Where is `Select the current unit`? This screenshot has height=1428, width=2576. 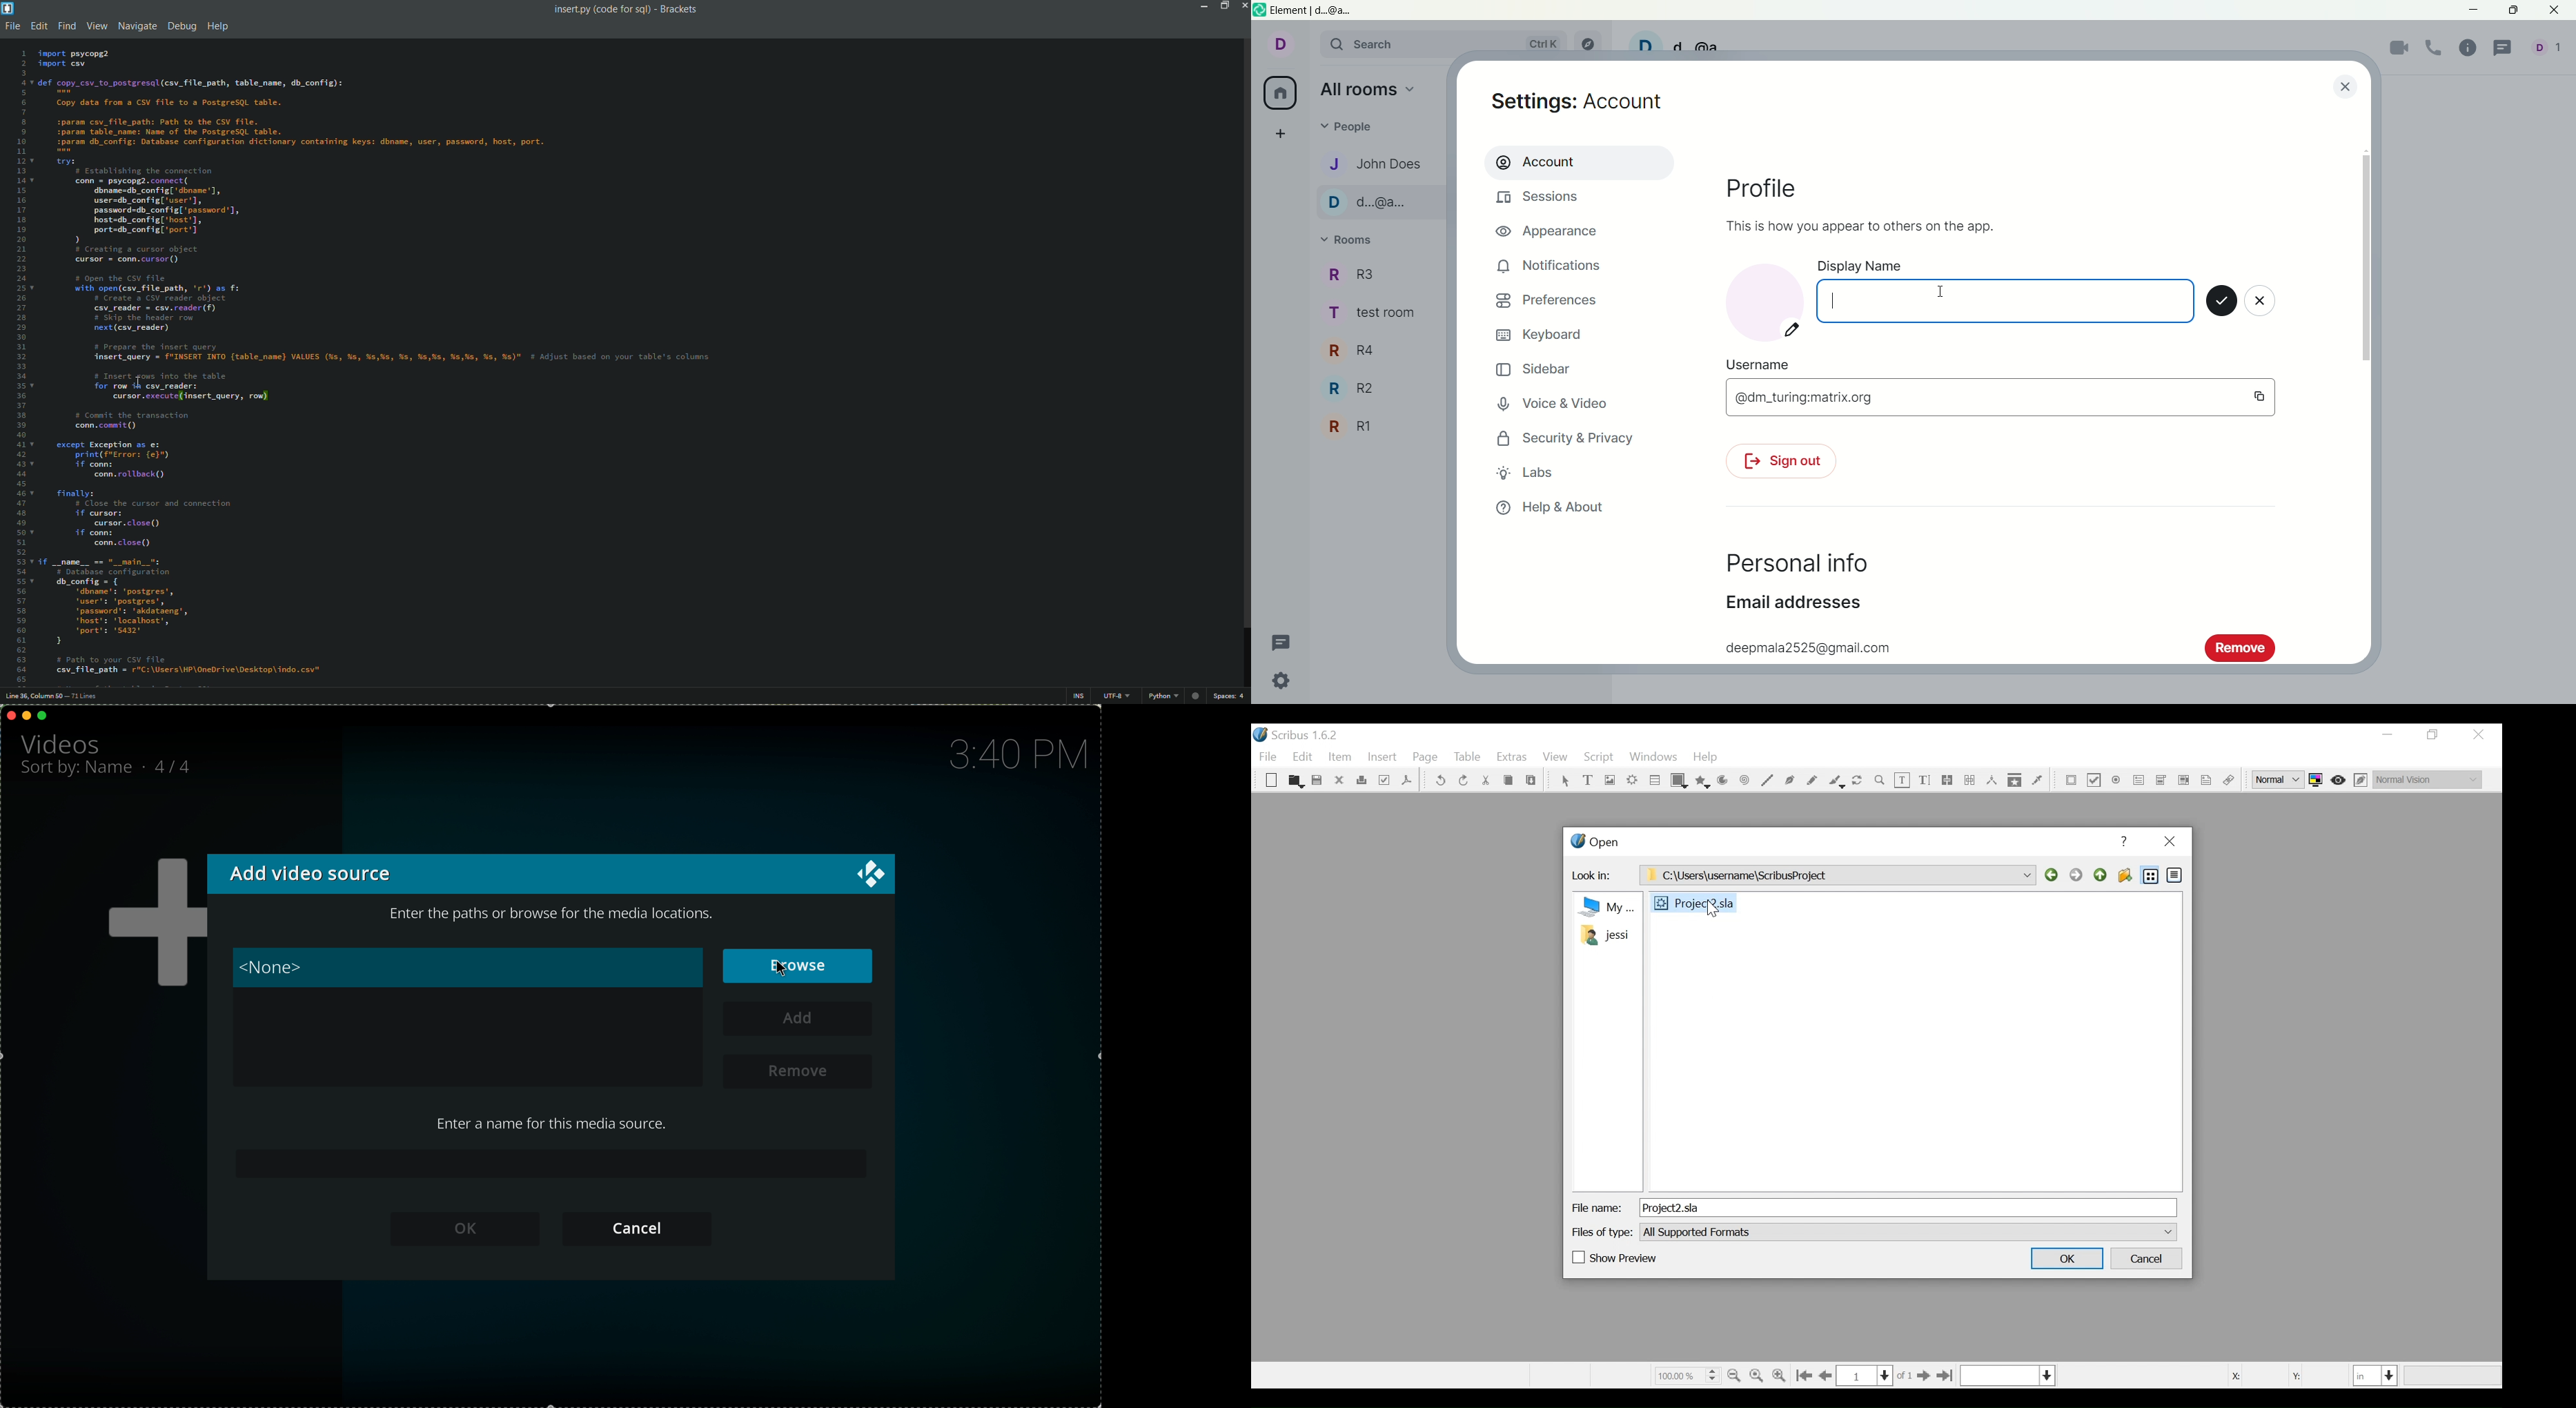
Select the current unit is located at coordinates (2376, 1375).